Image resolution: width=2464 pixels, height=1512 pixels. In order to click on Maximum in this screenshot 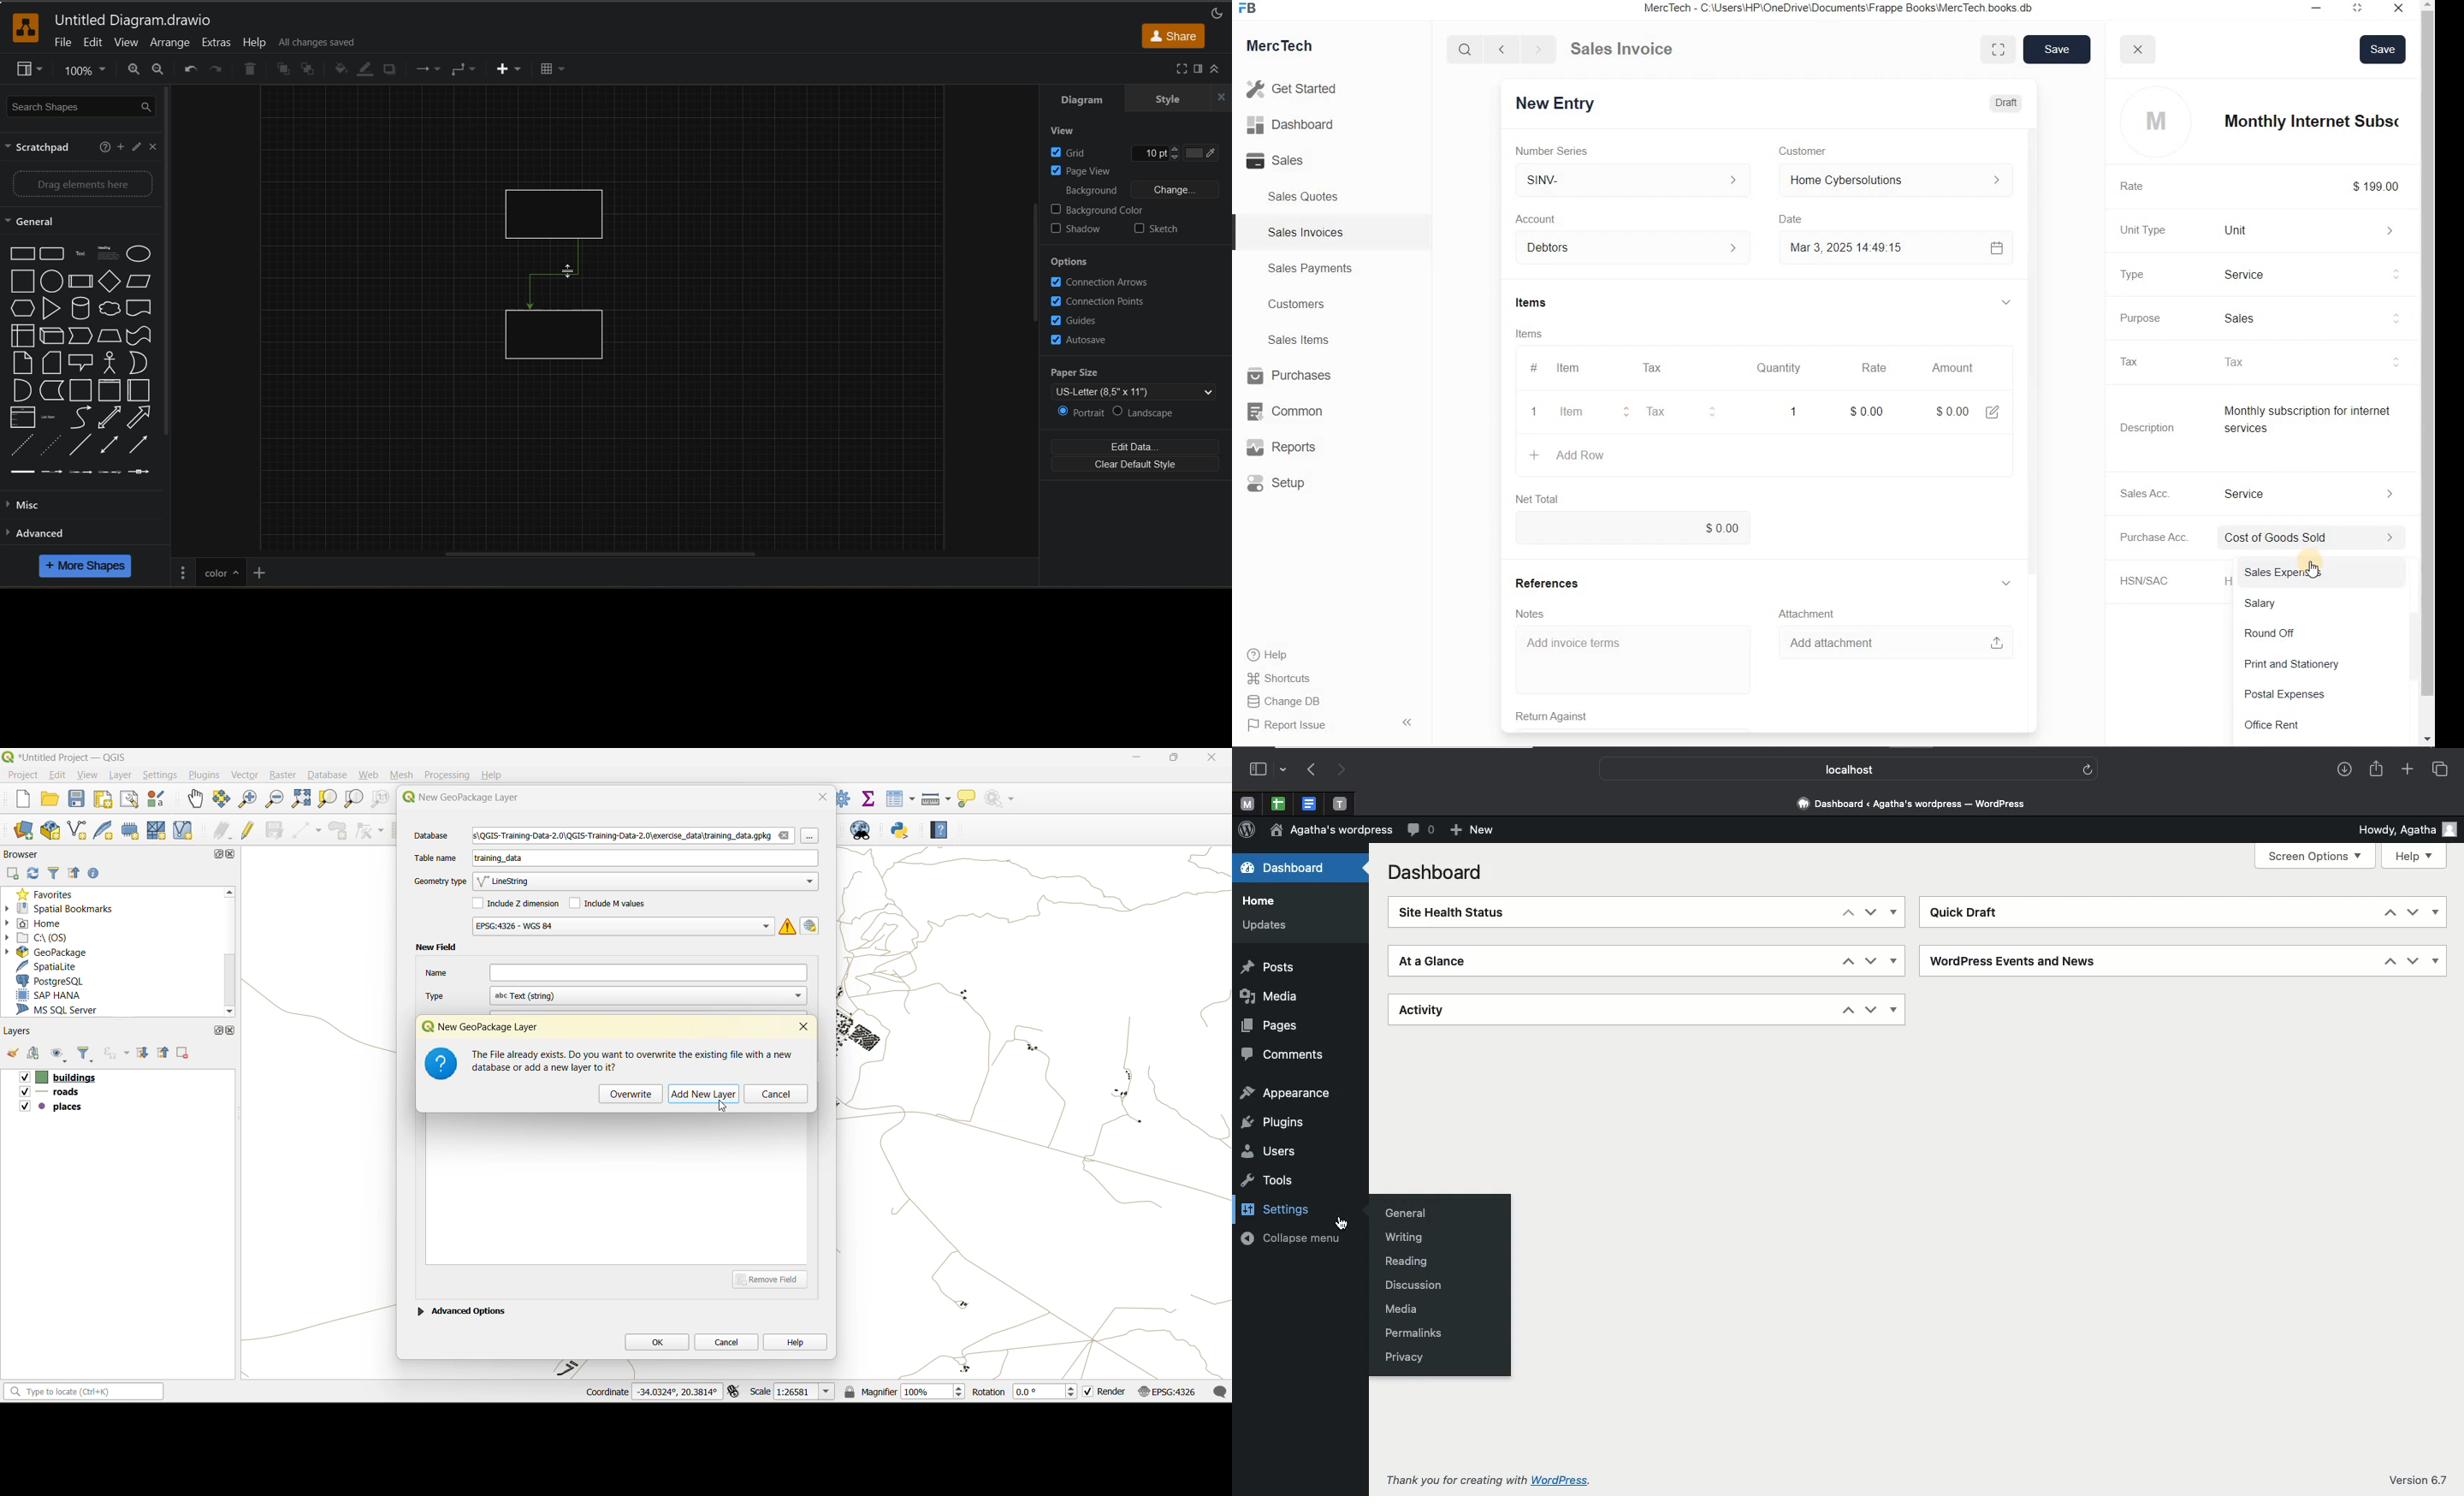, I will do `click(2364, 10)`.